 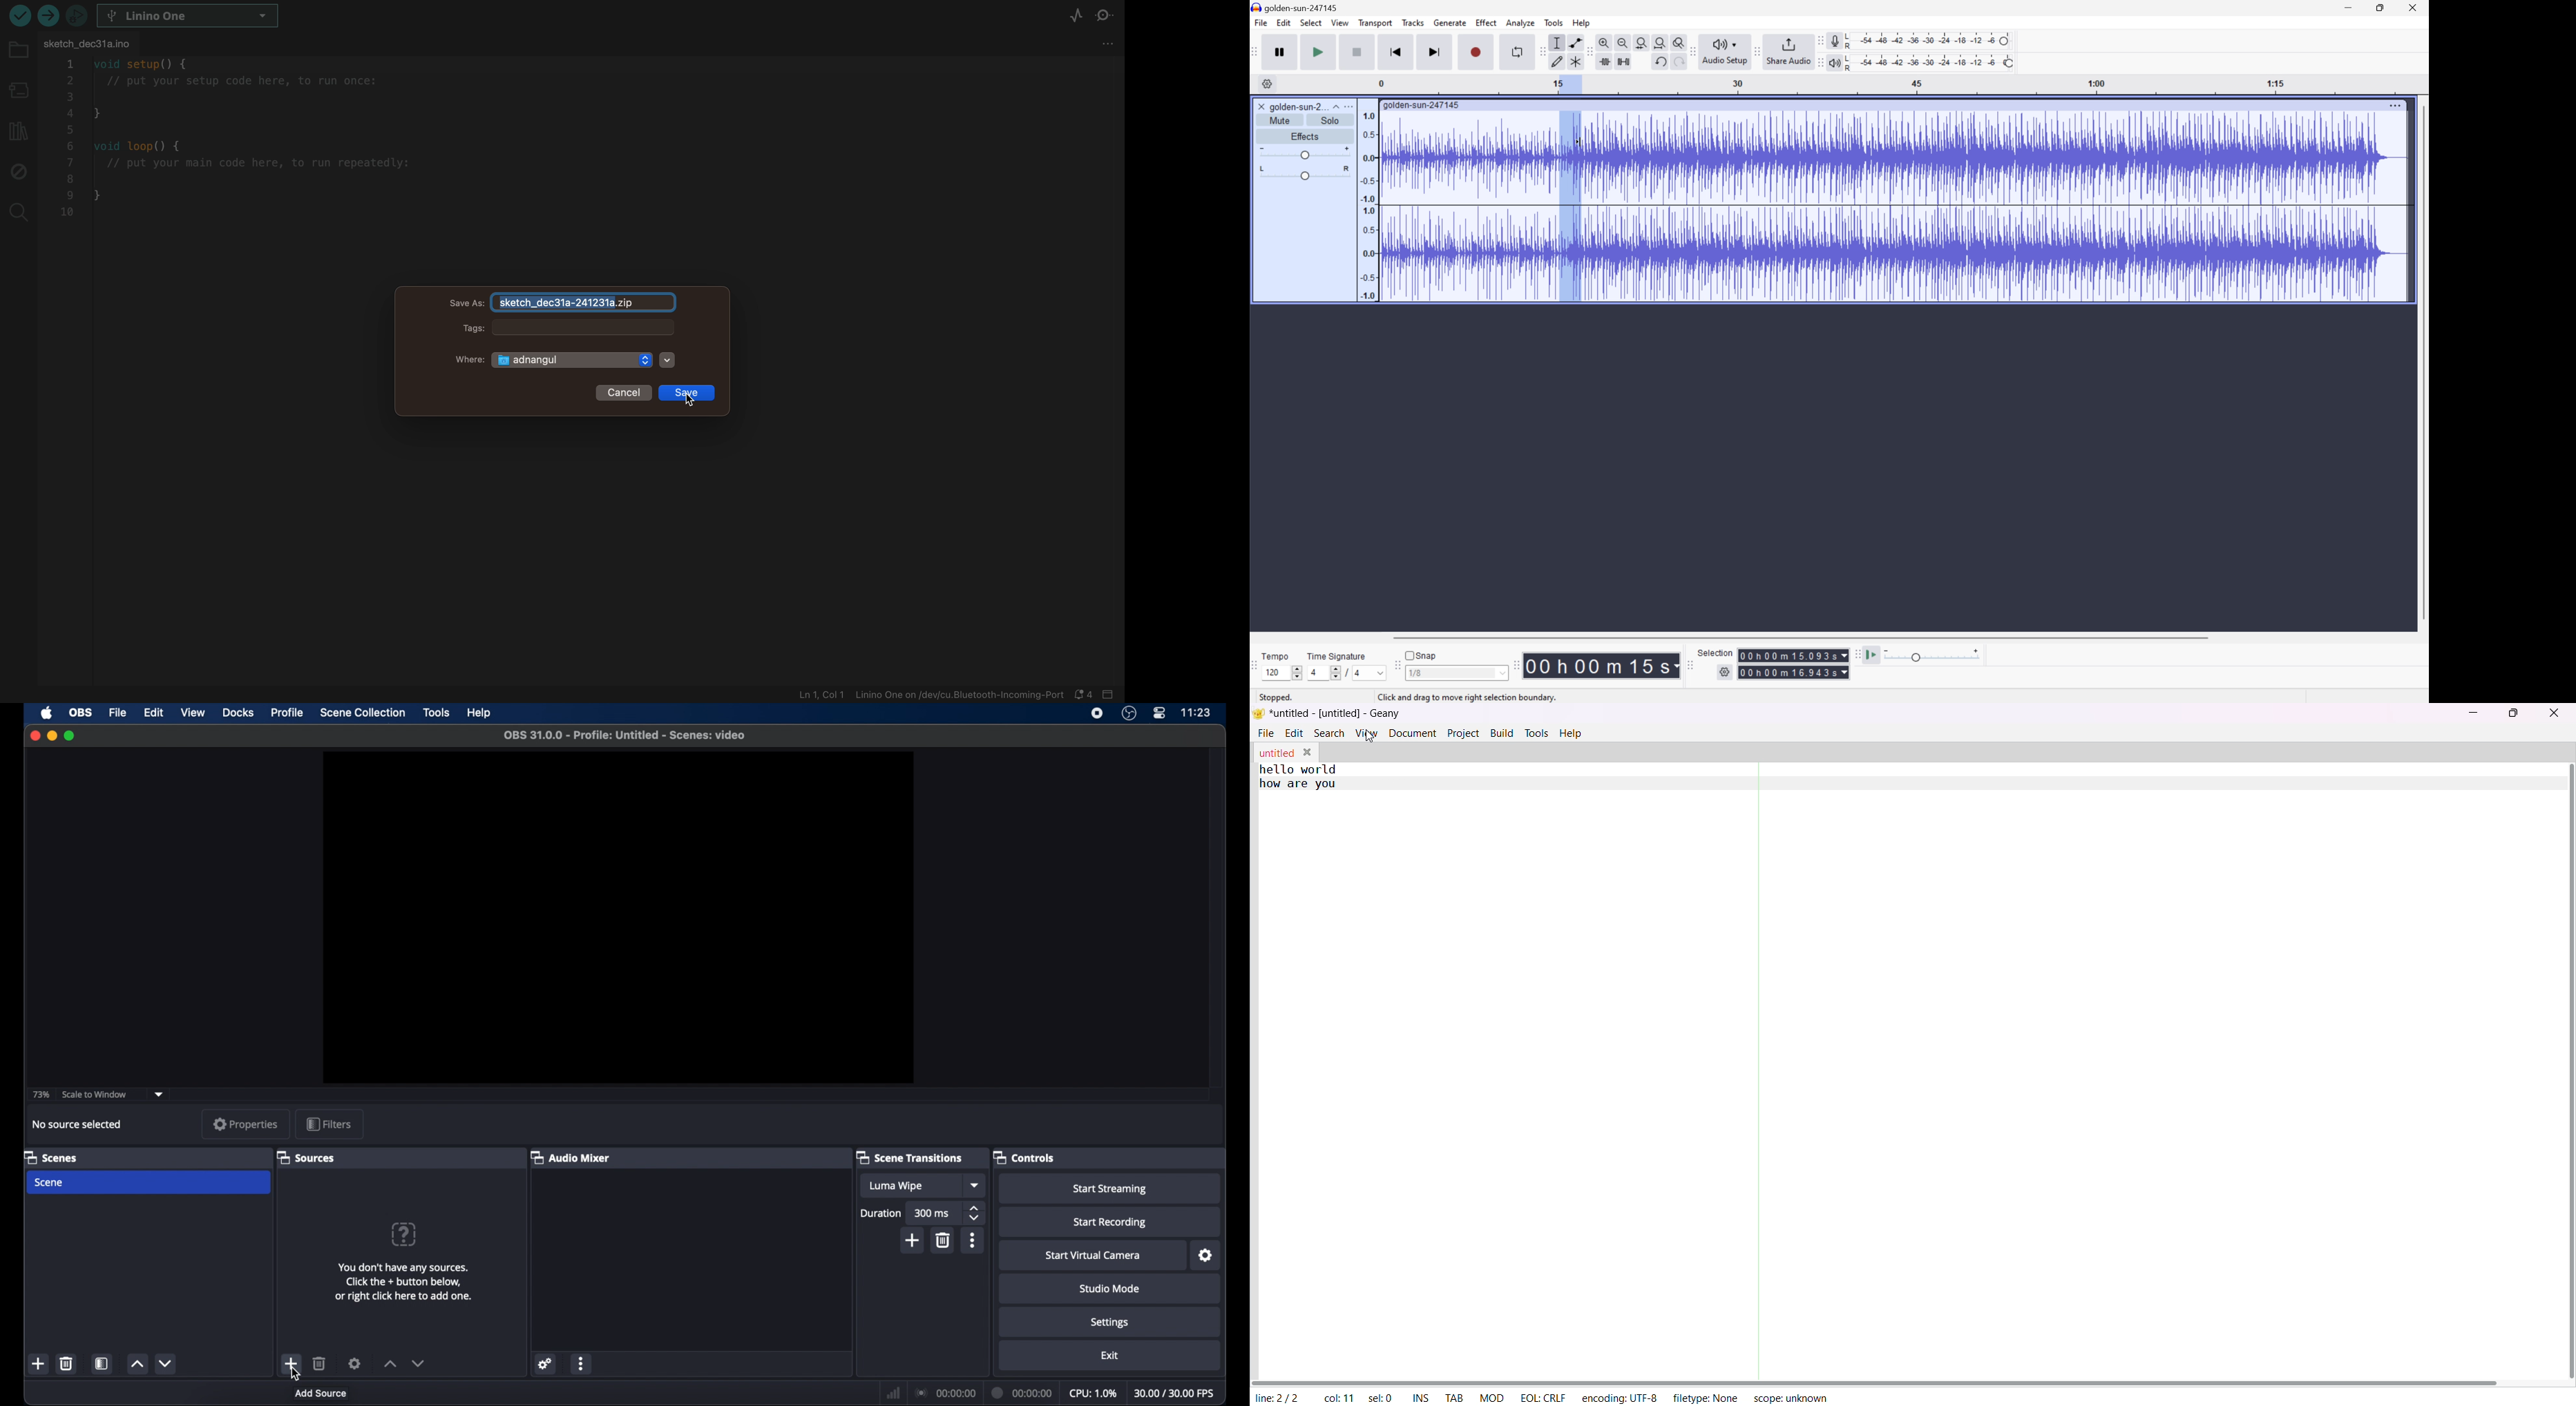 I want to click on scene collection, so click(x=363, y=712).